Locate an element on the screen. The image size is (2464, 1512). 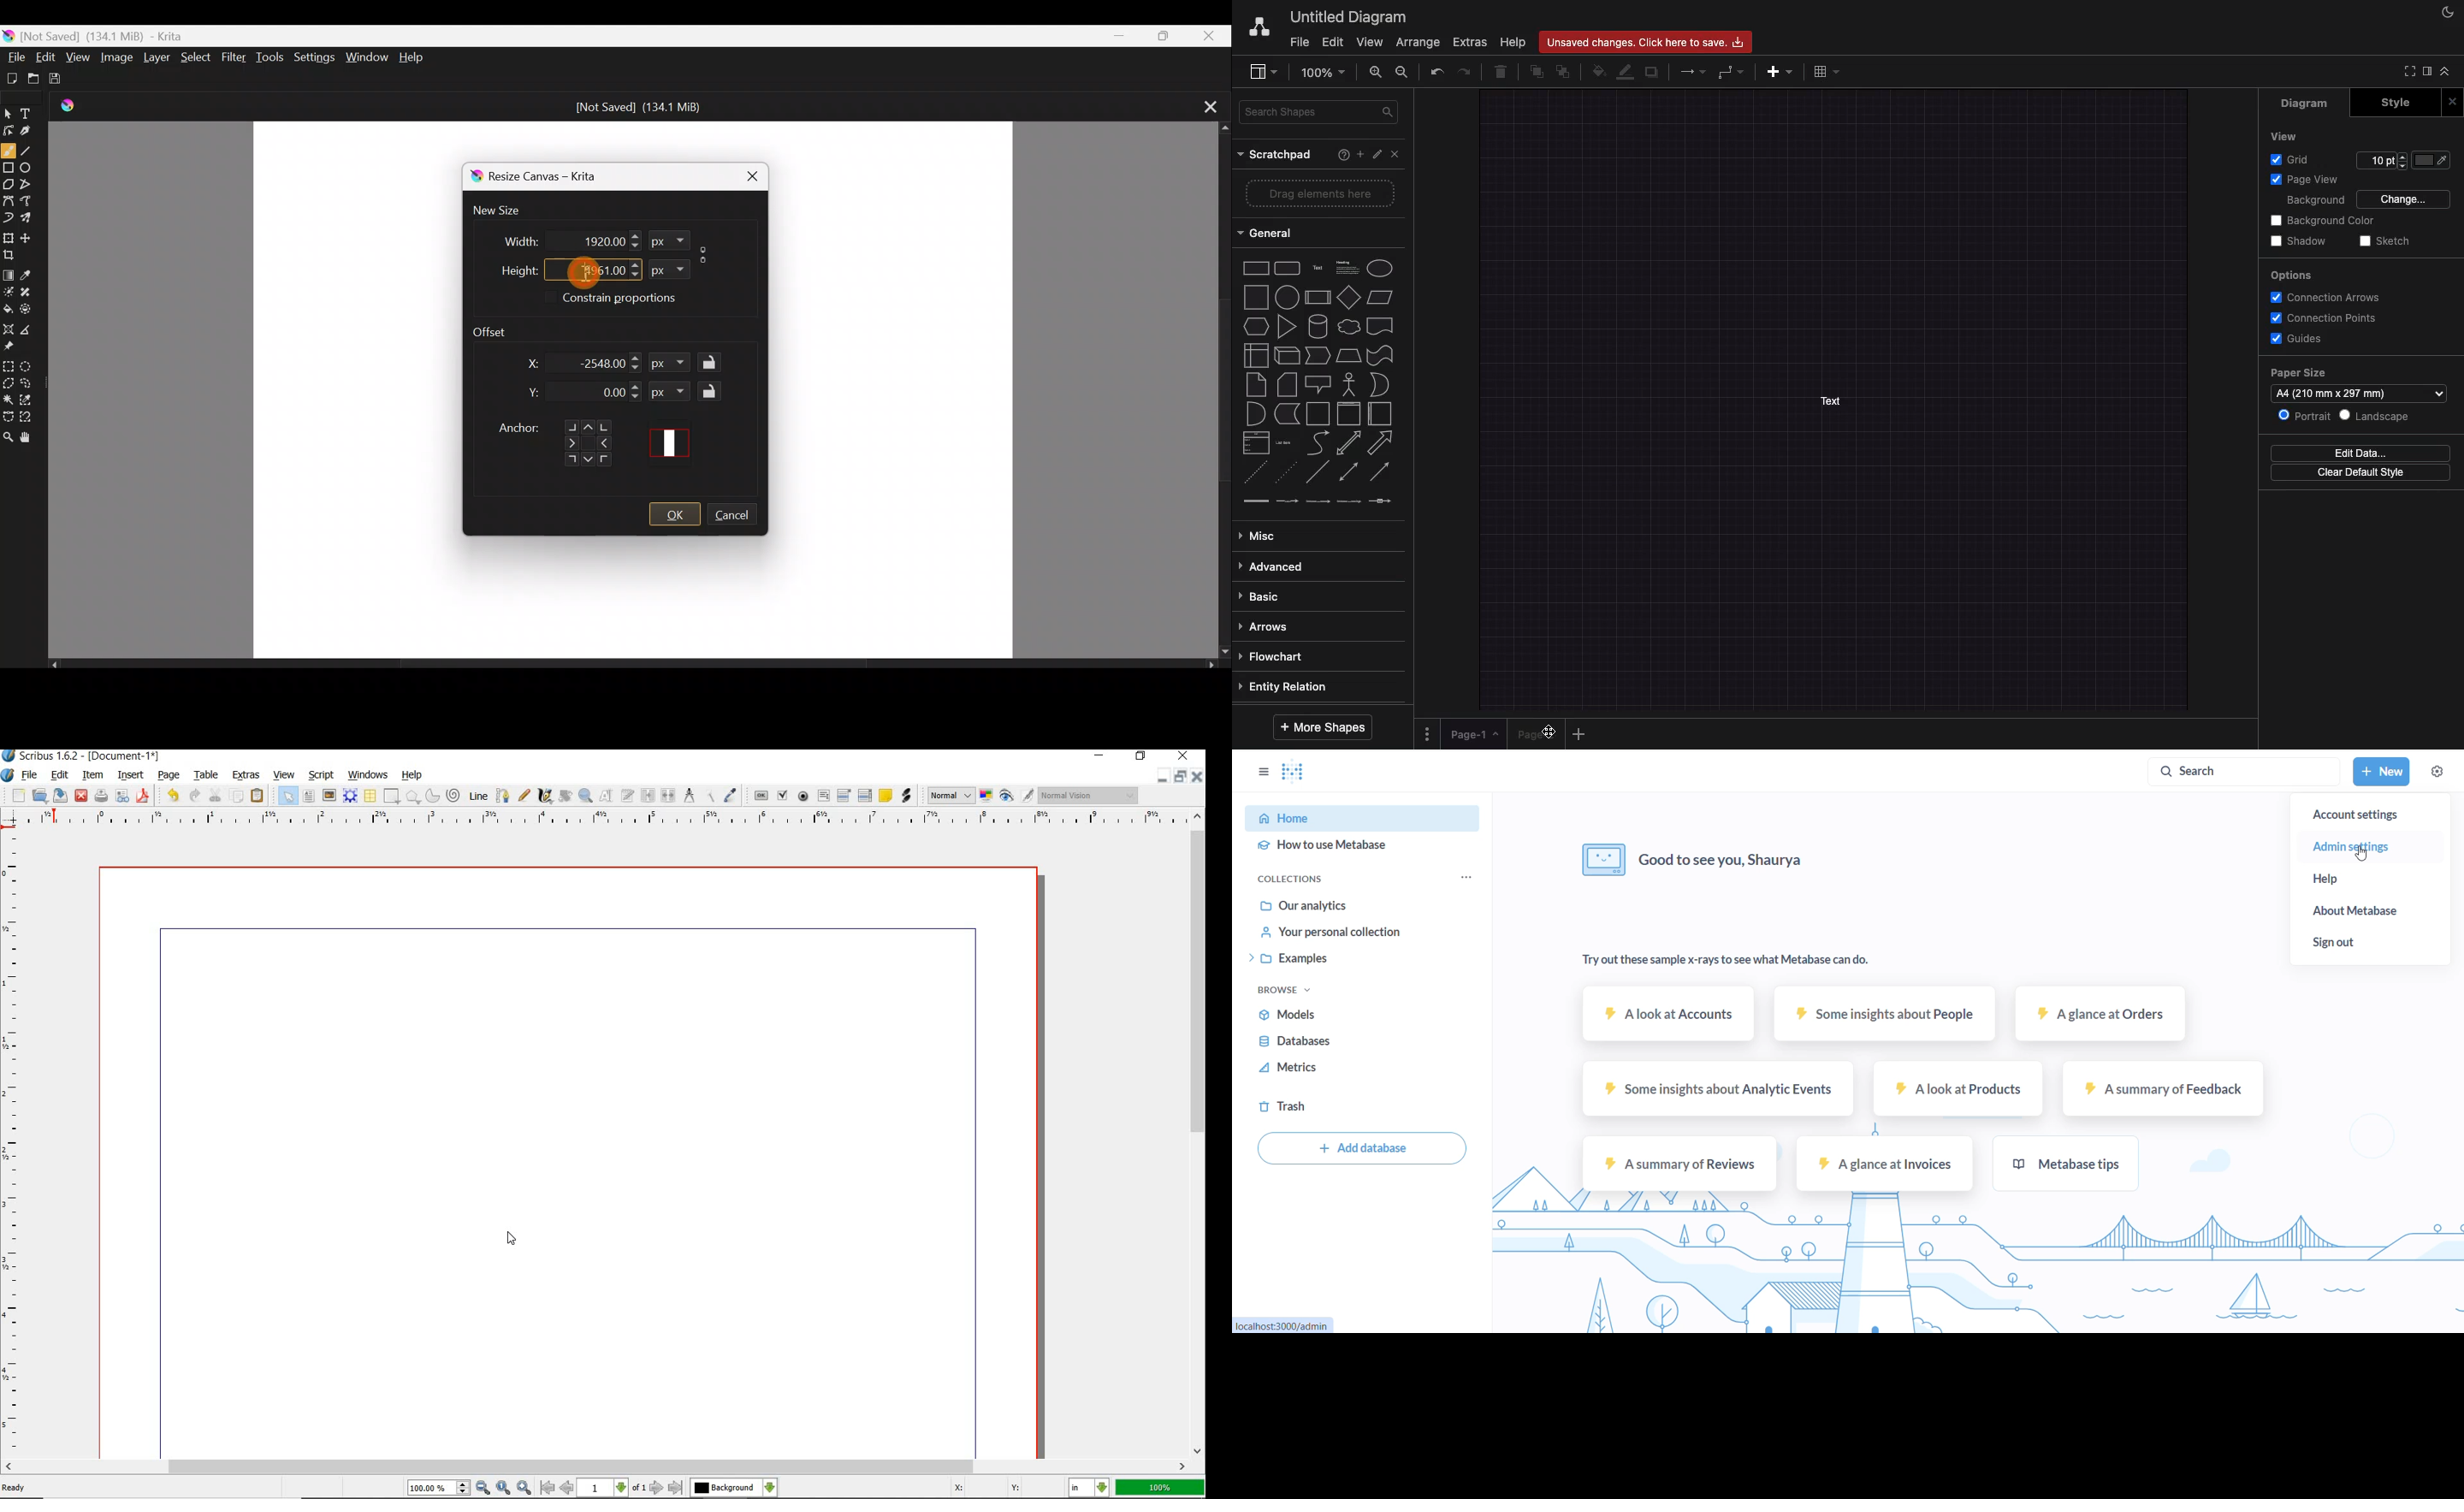
text frame is located at coordinates (309, 796).